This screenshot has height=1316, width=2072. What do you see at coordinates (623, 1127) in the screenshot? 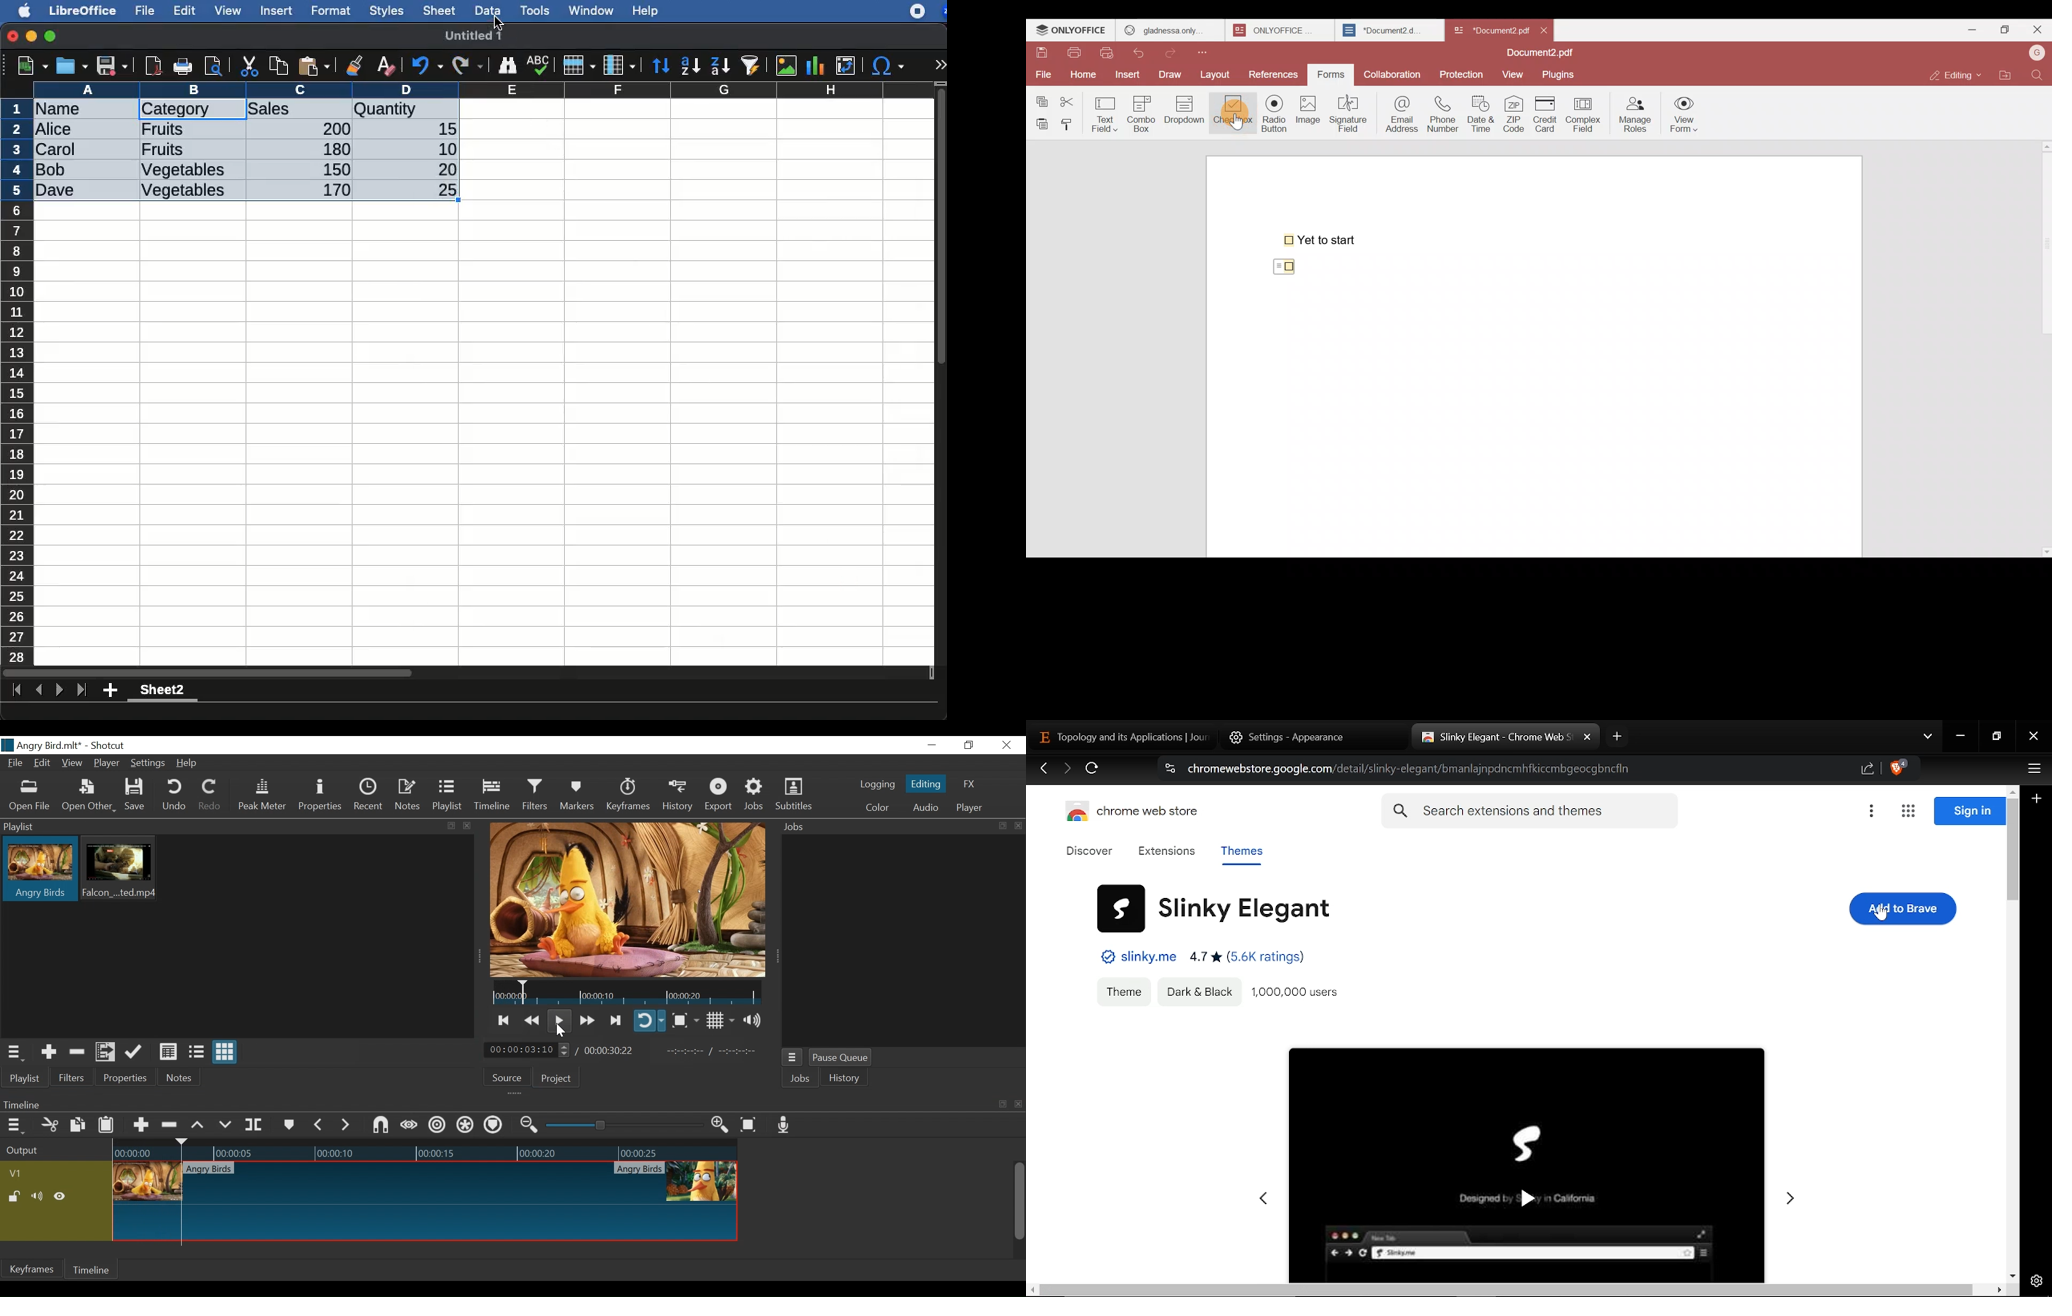
I see `Zoom slider` at bounding box center [623, 1127].